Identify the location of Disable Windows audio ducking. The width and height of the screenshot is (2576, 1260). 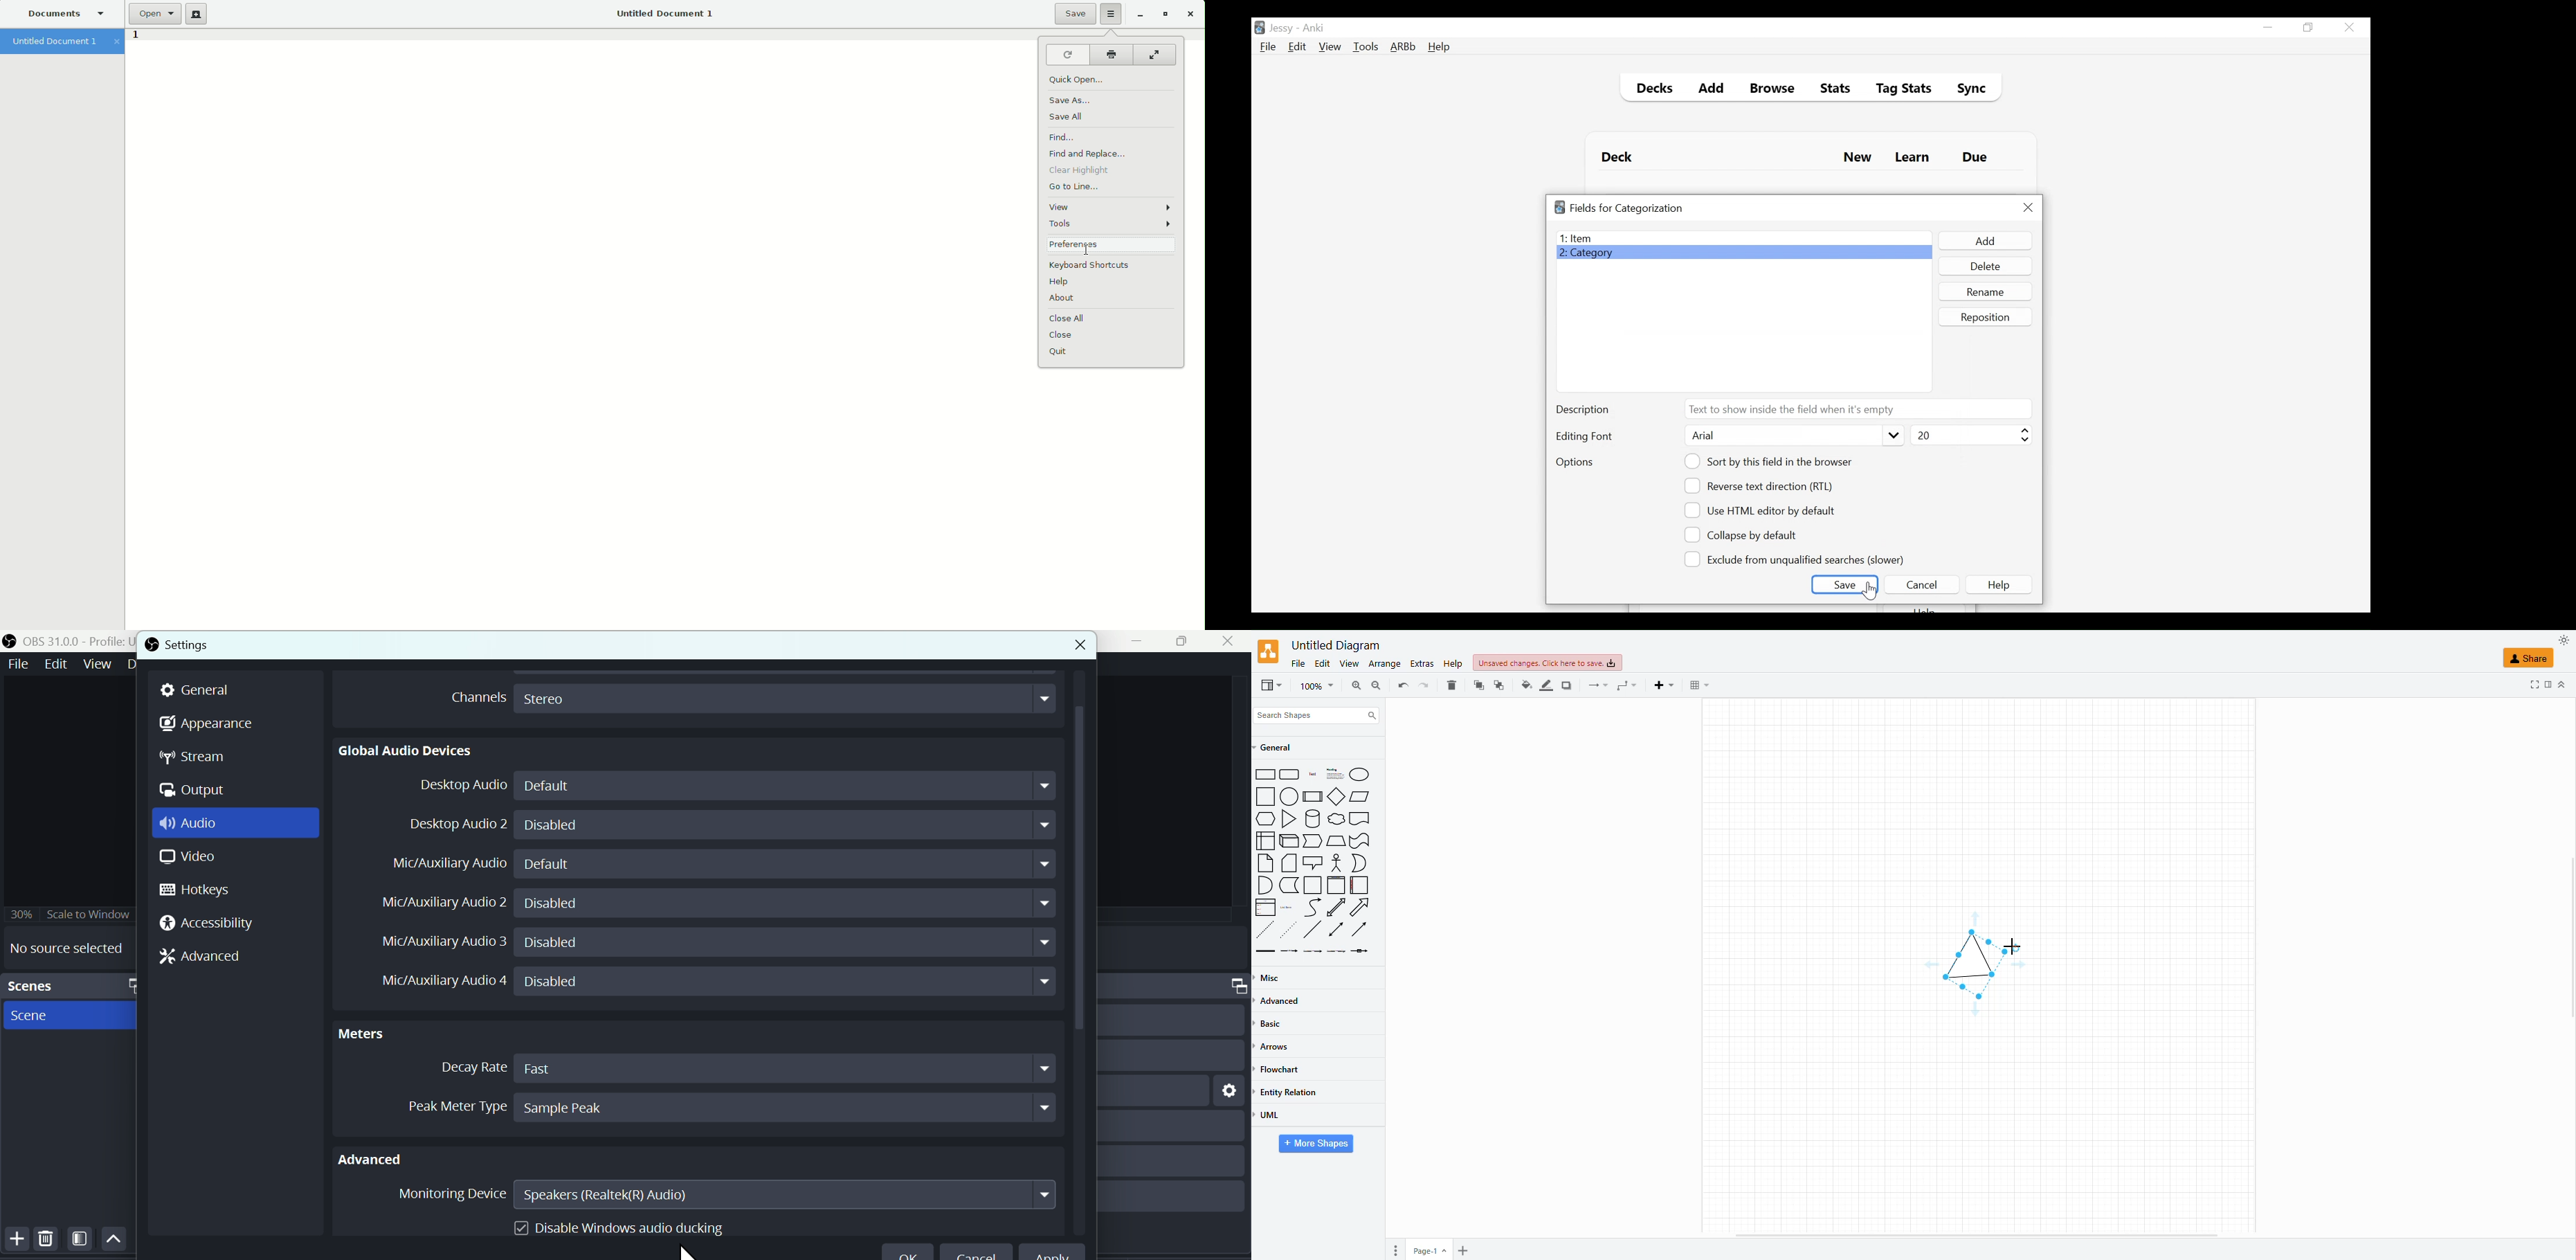
(621, 1225).